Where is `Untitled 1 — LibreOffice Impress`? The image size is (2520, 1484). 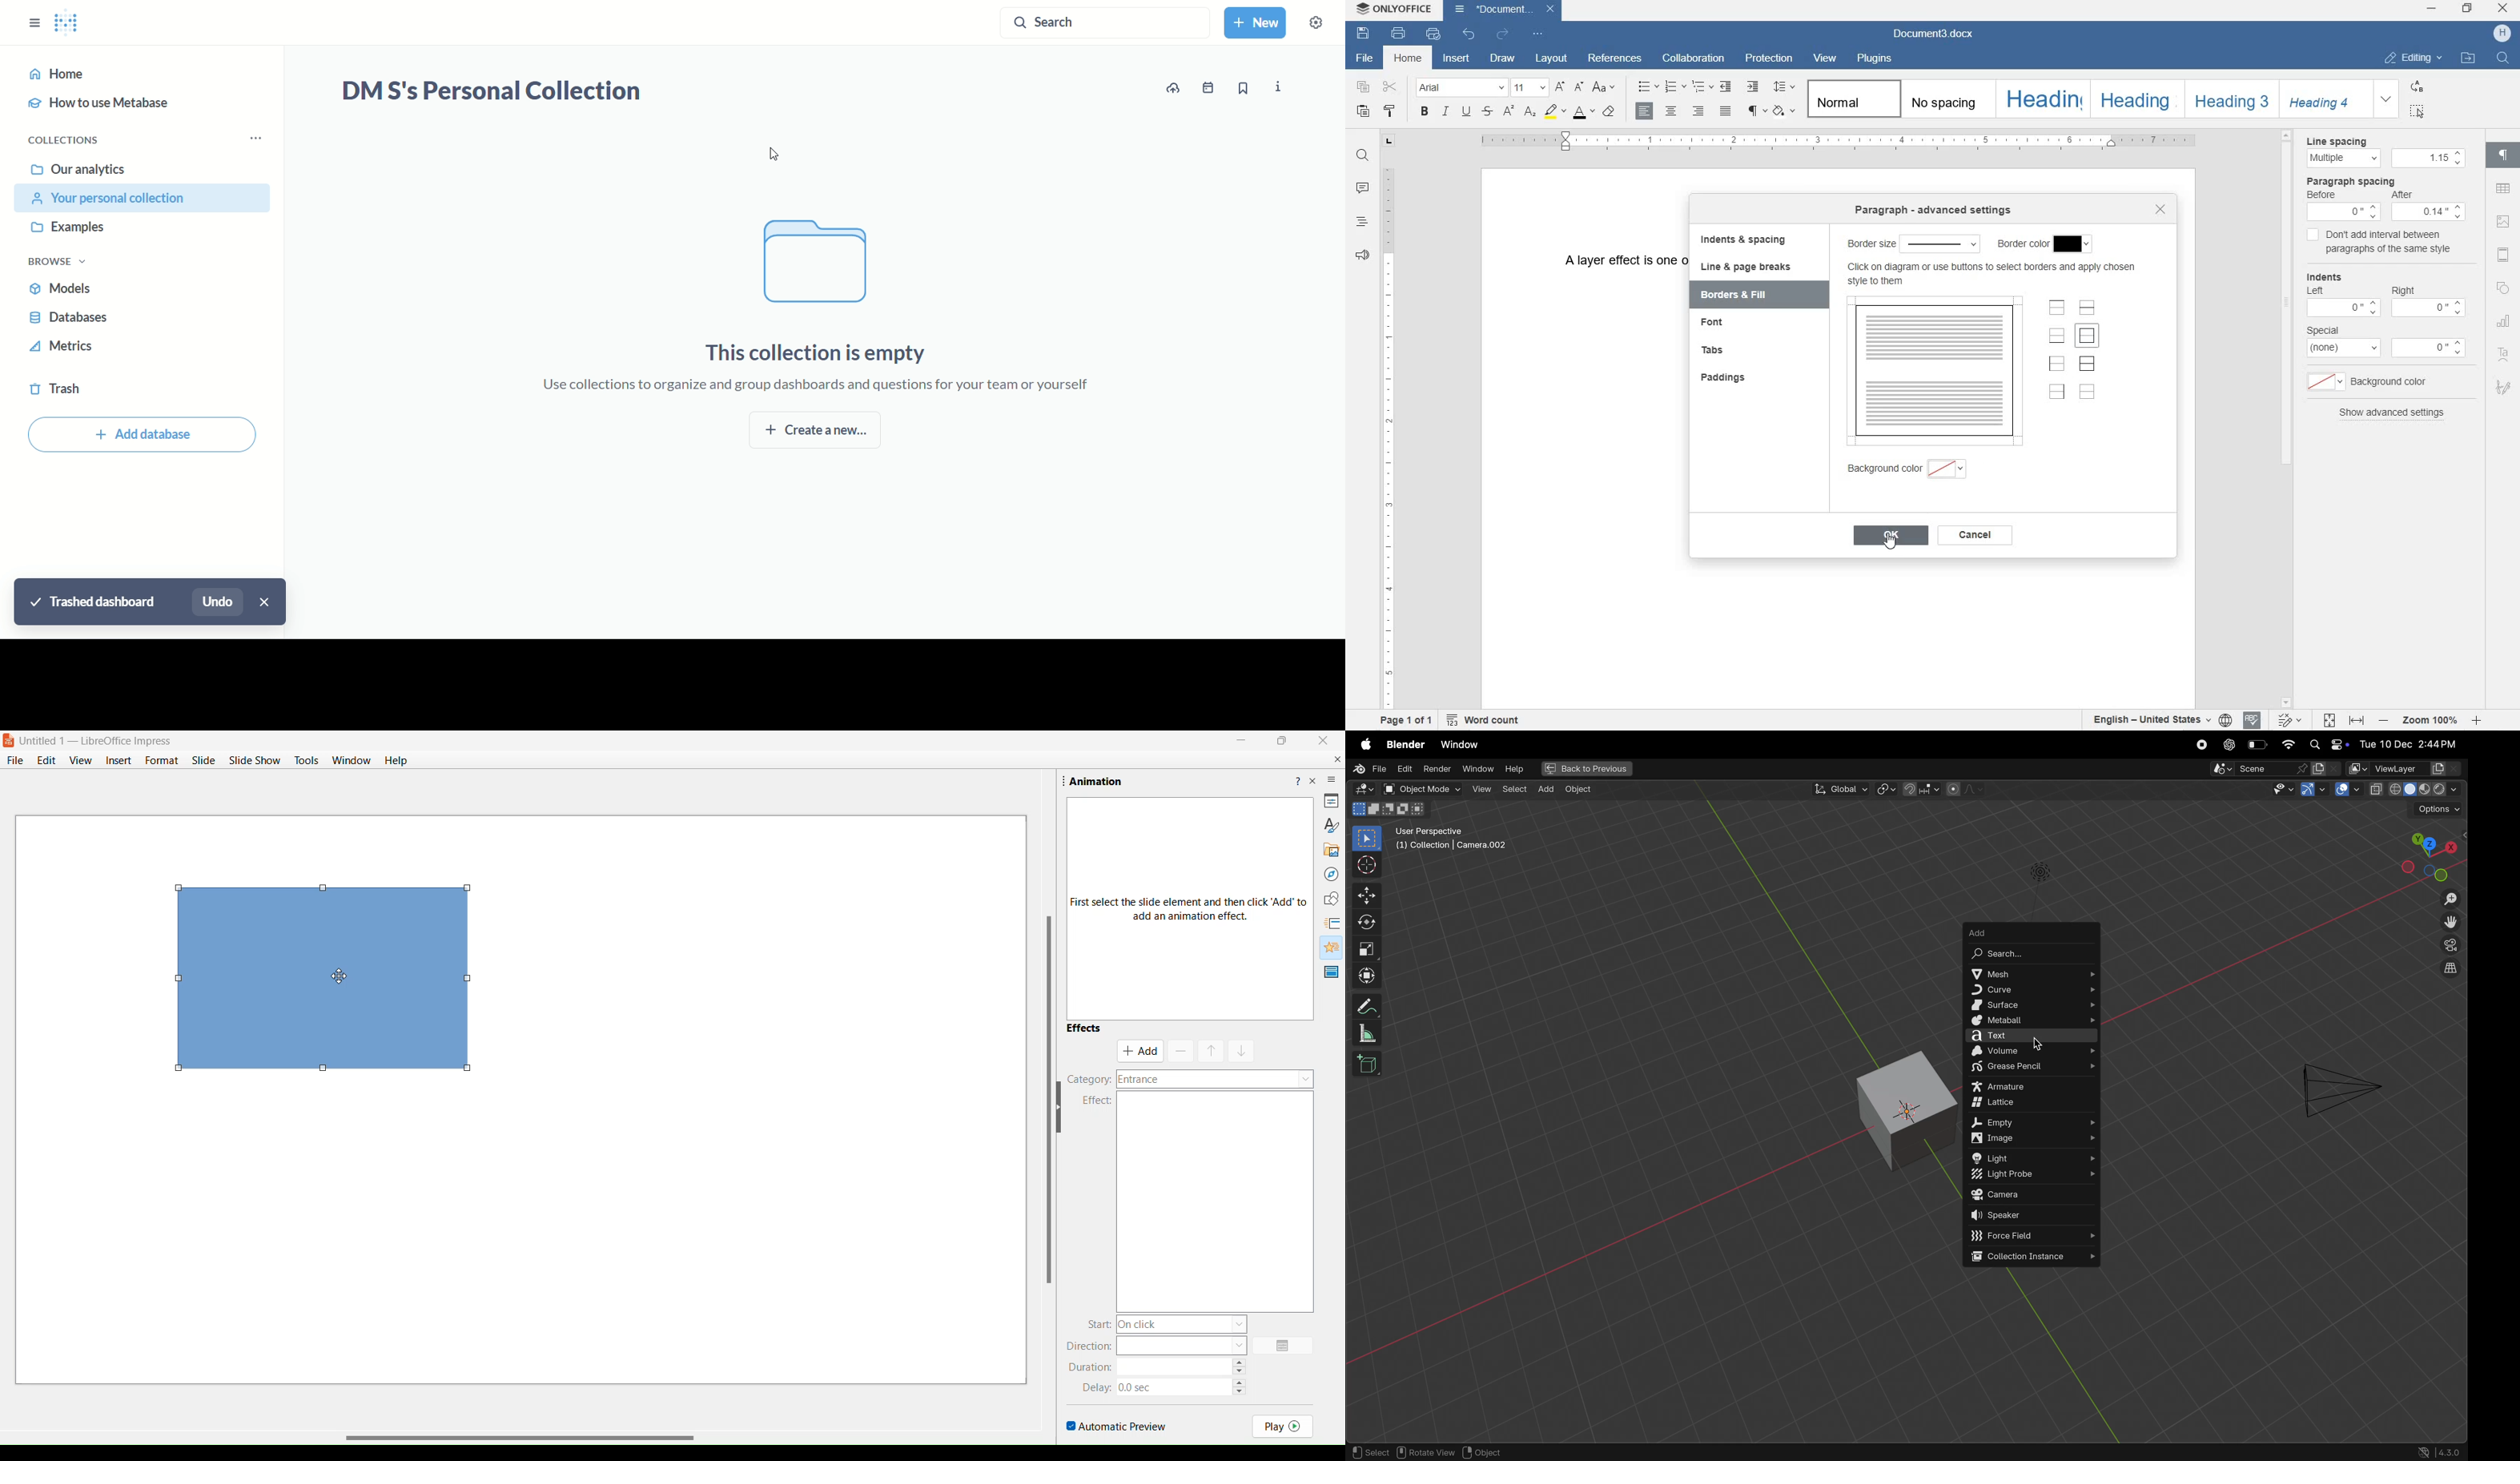 Untitled 1 — LibreOffice Impress is located at coordinates (104, 740).